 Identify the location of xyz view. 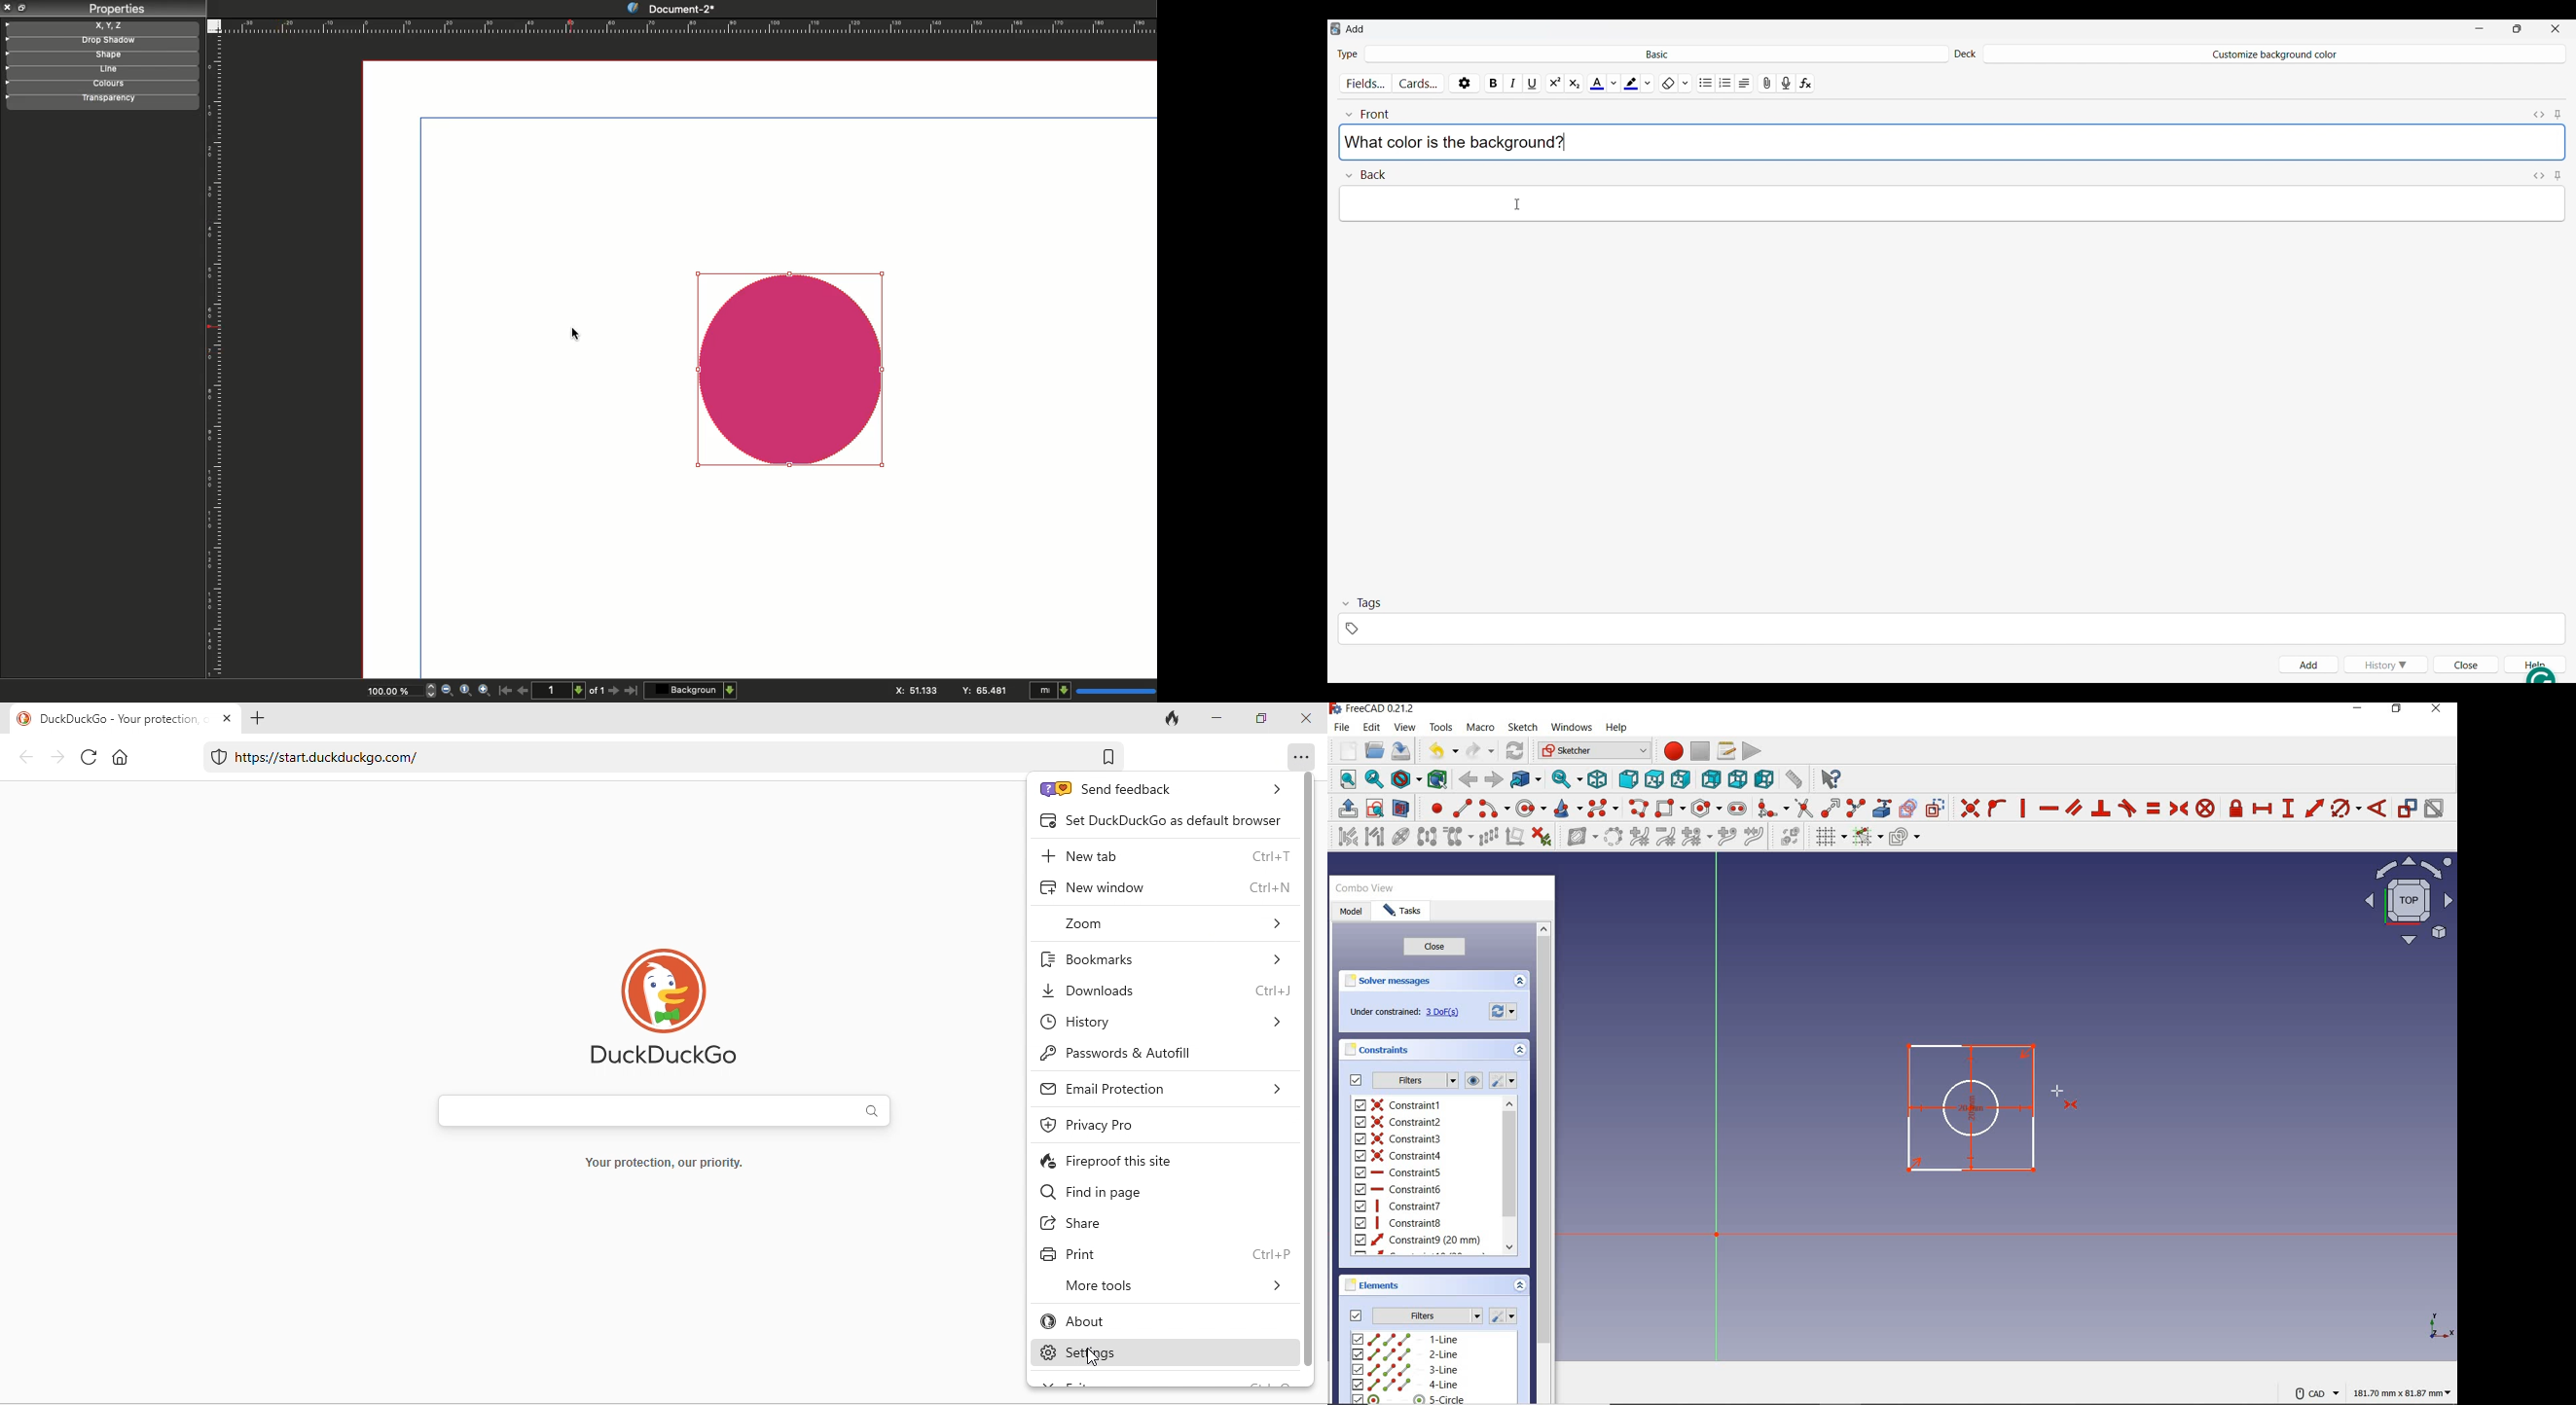
(2440, 1327).